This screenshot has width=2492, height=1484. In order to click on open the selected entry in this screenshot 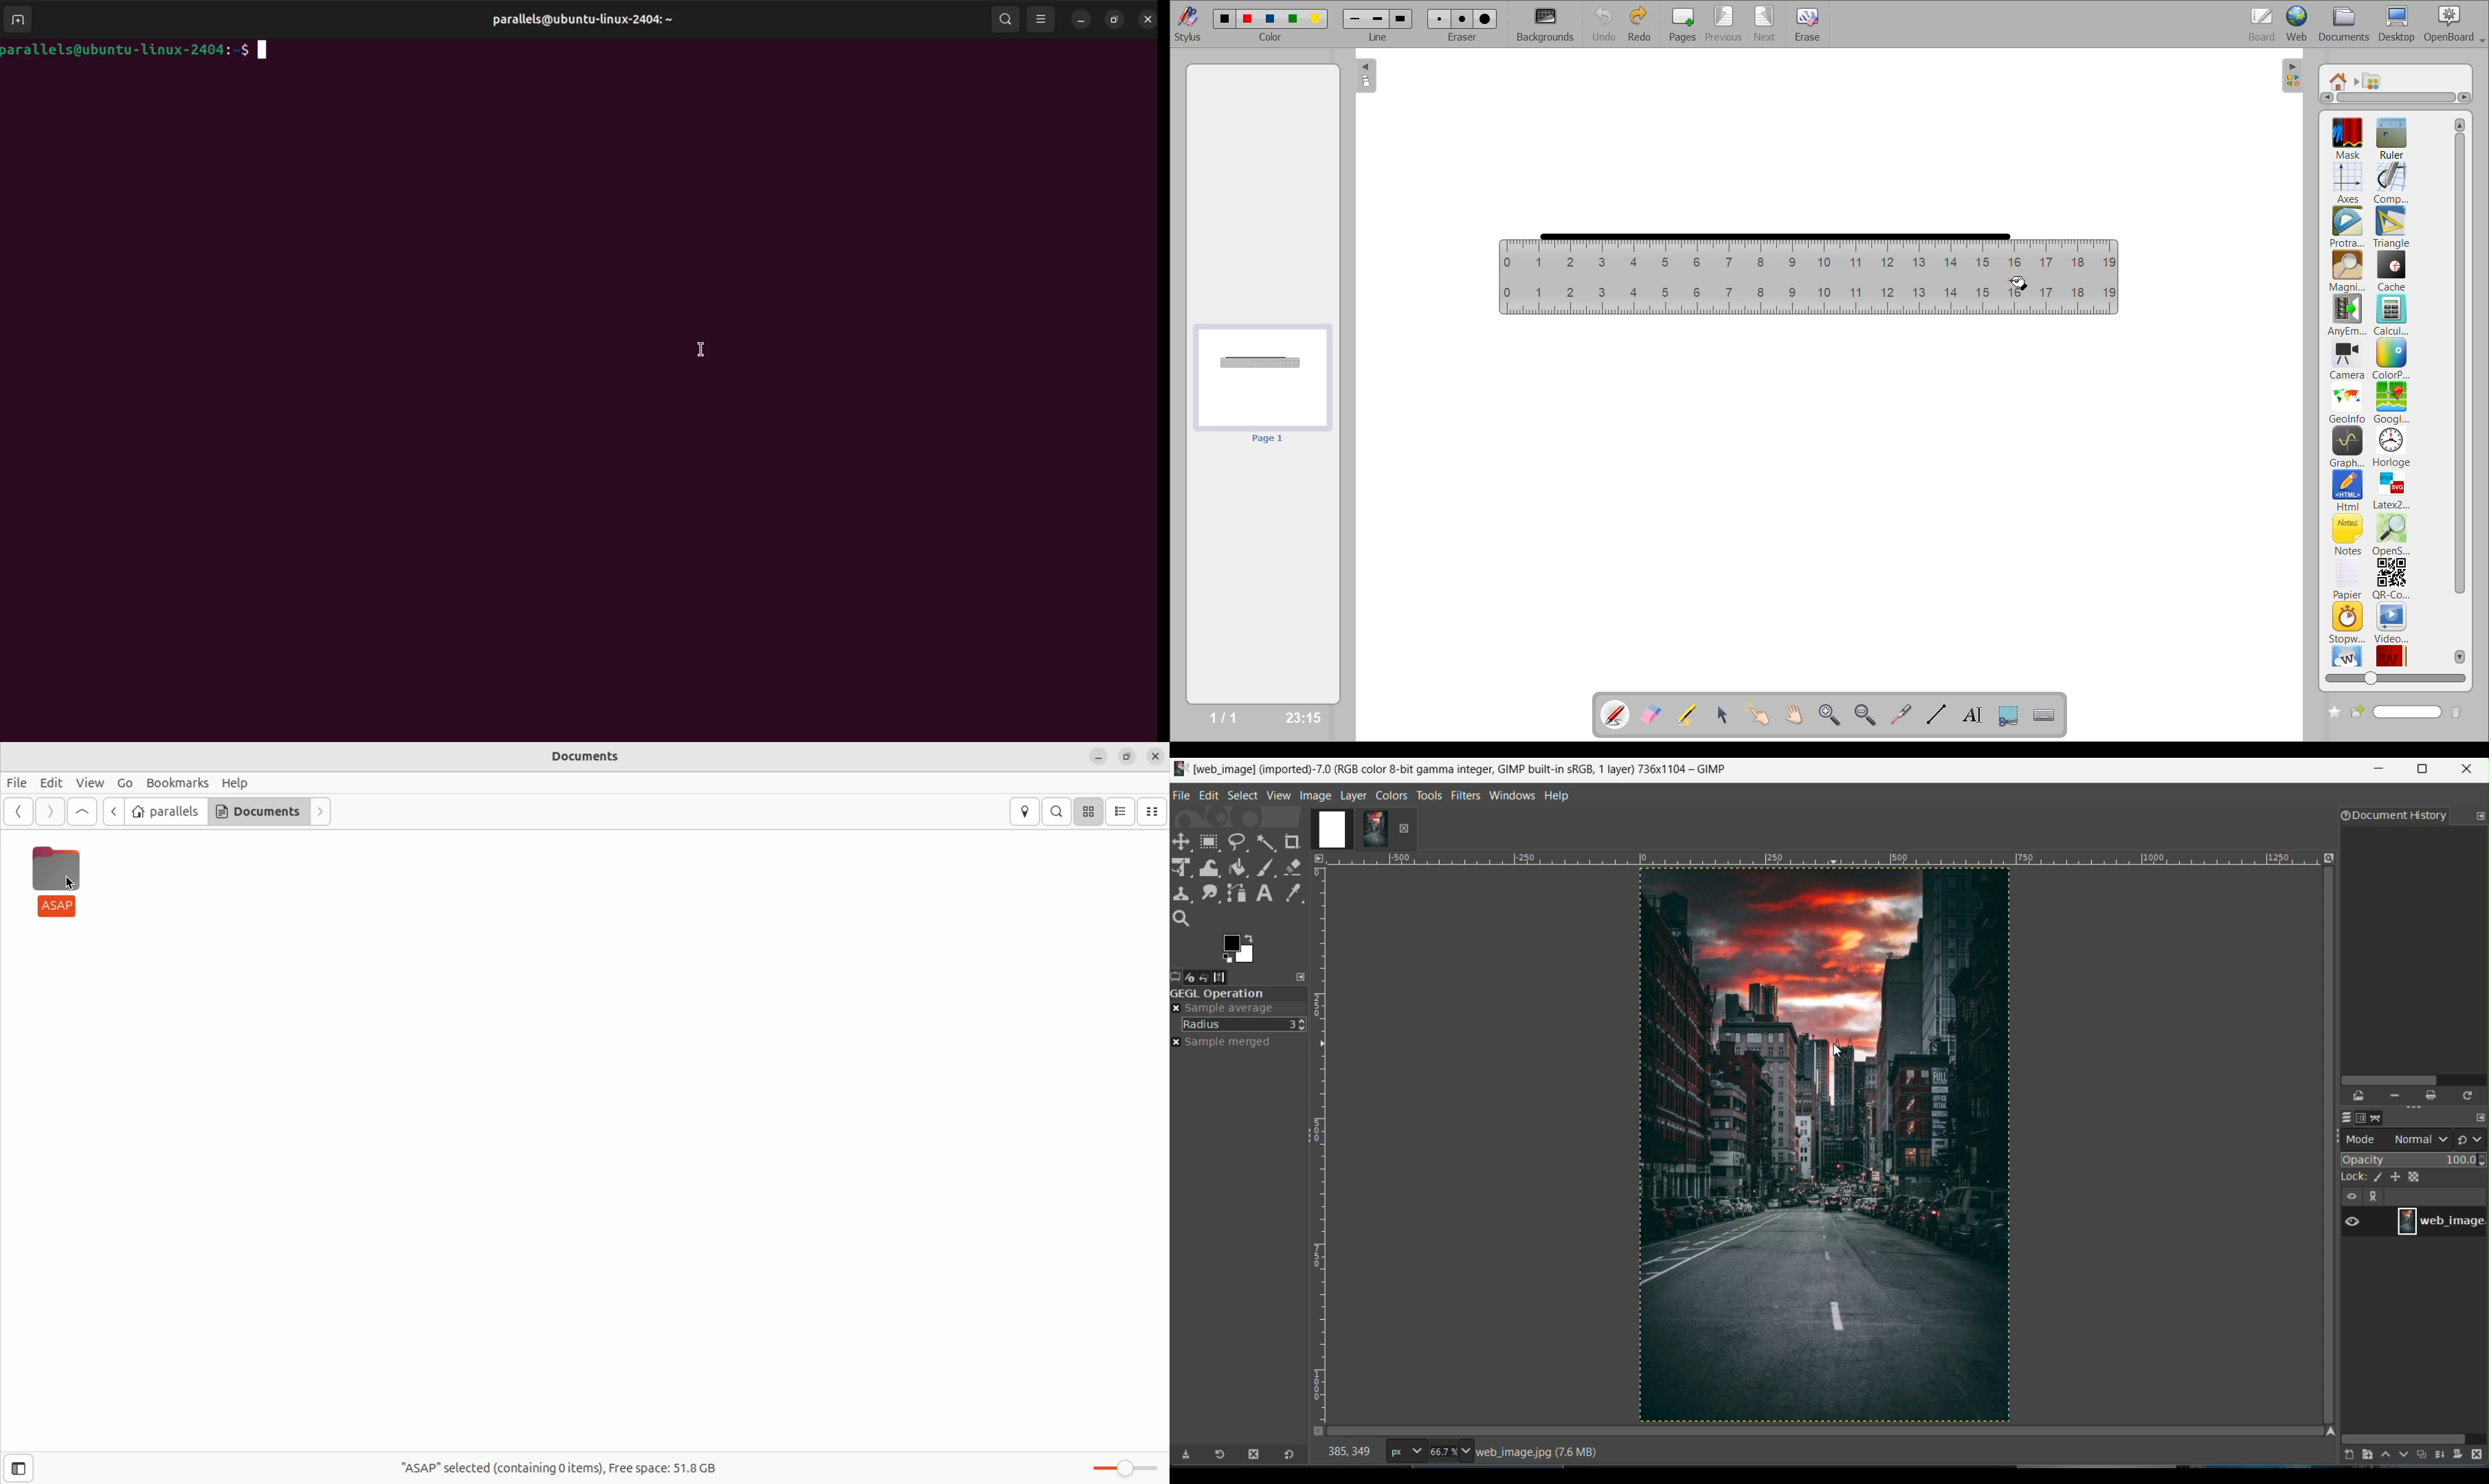, I will do `click(2360, 1097)`.